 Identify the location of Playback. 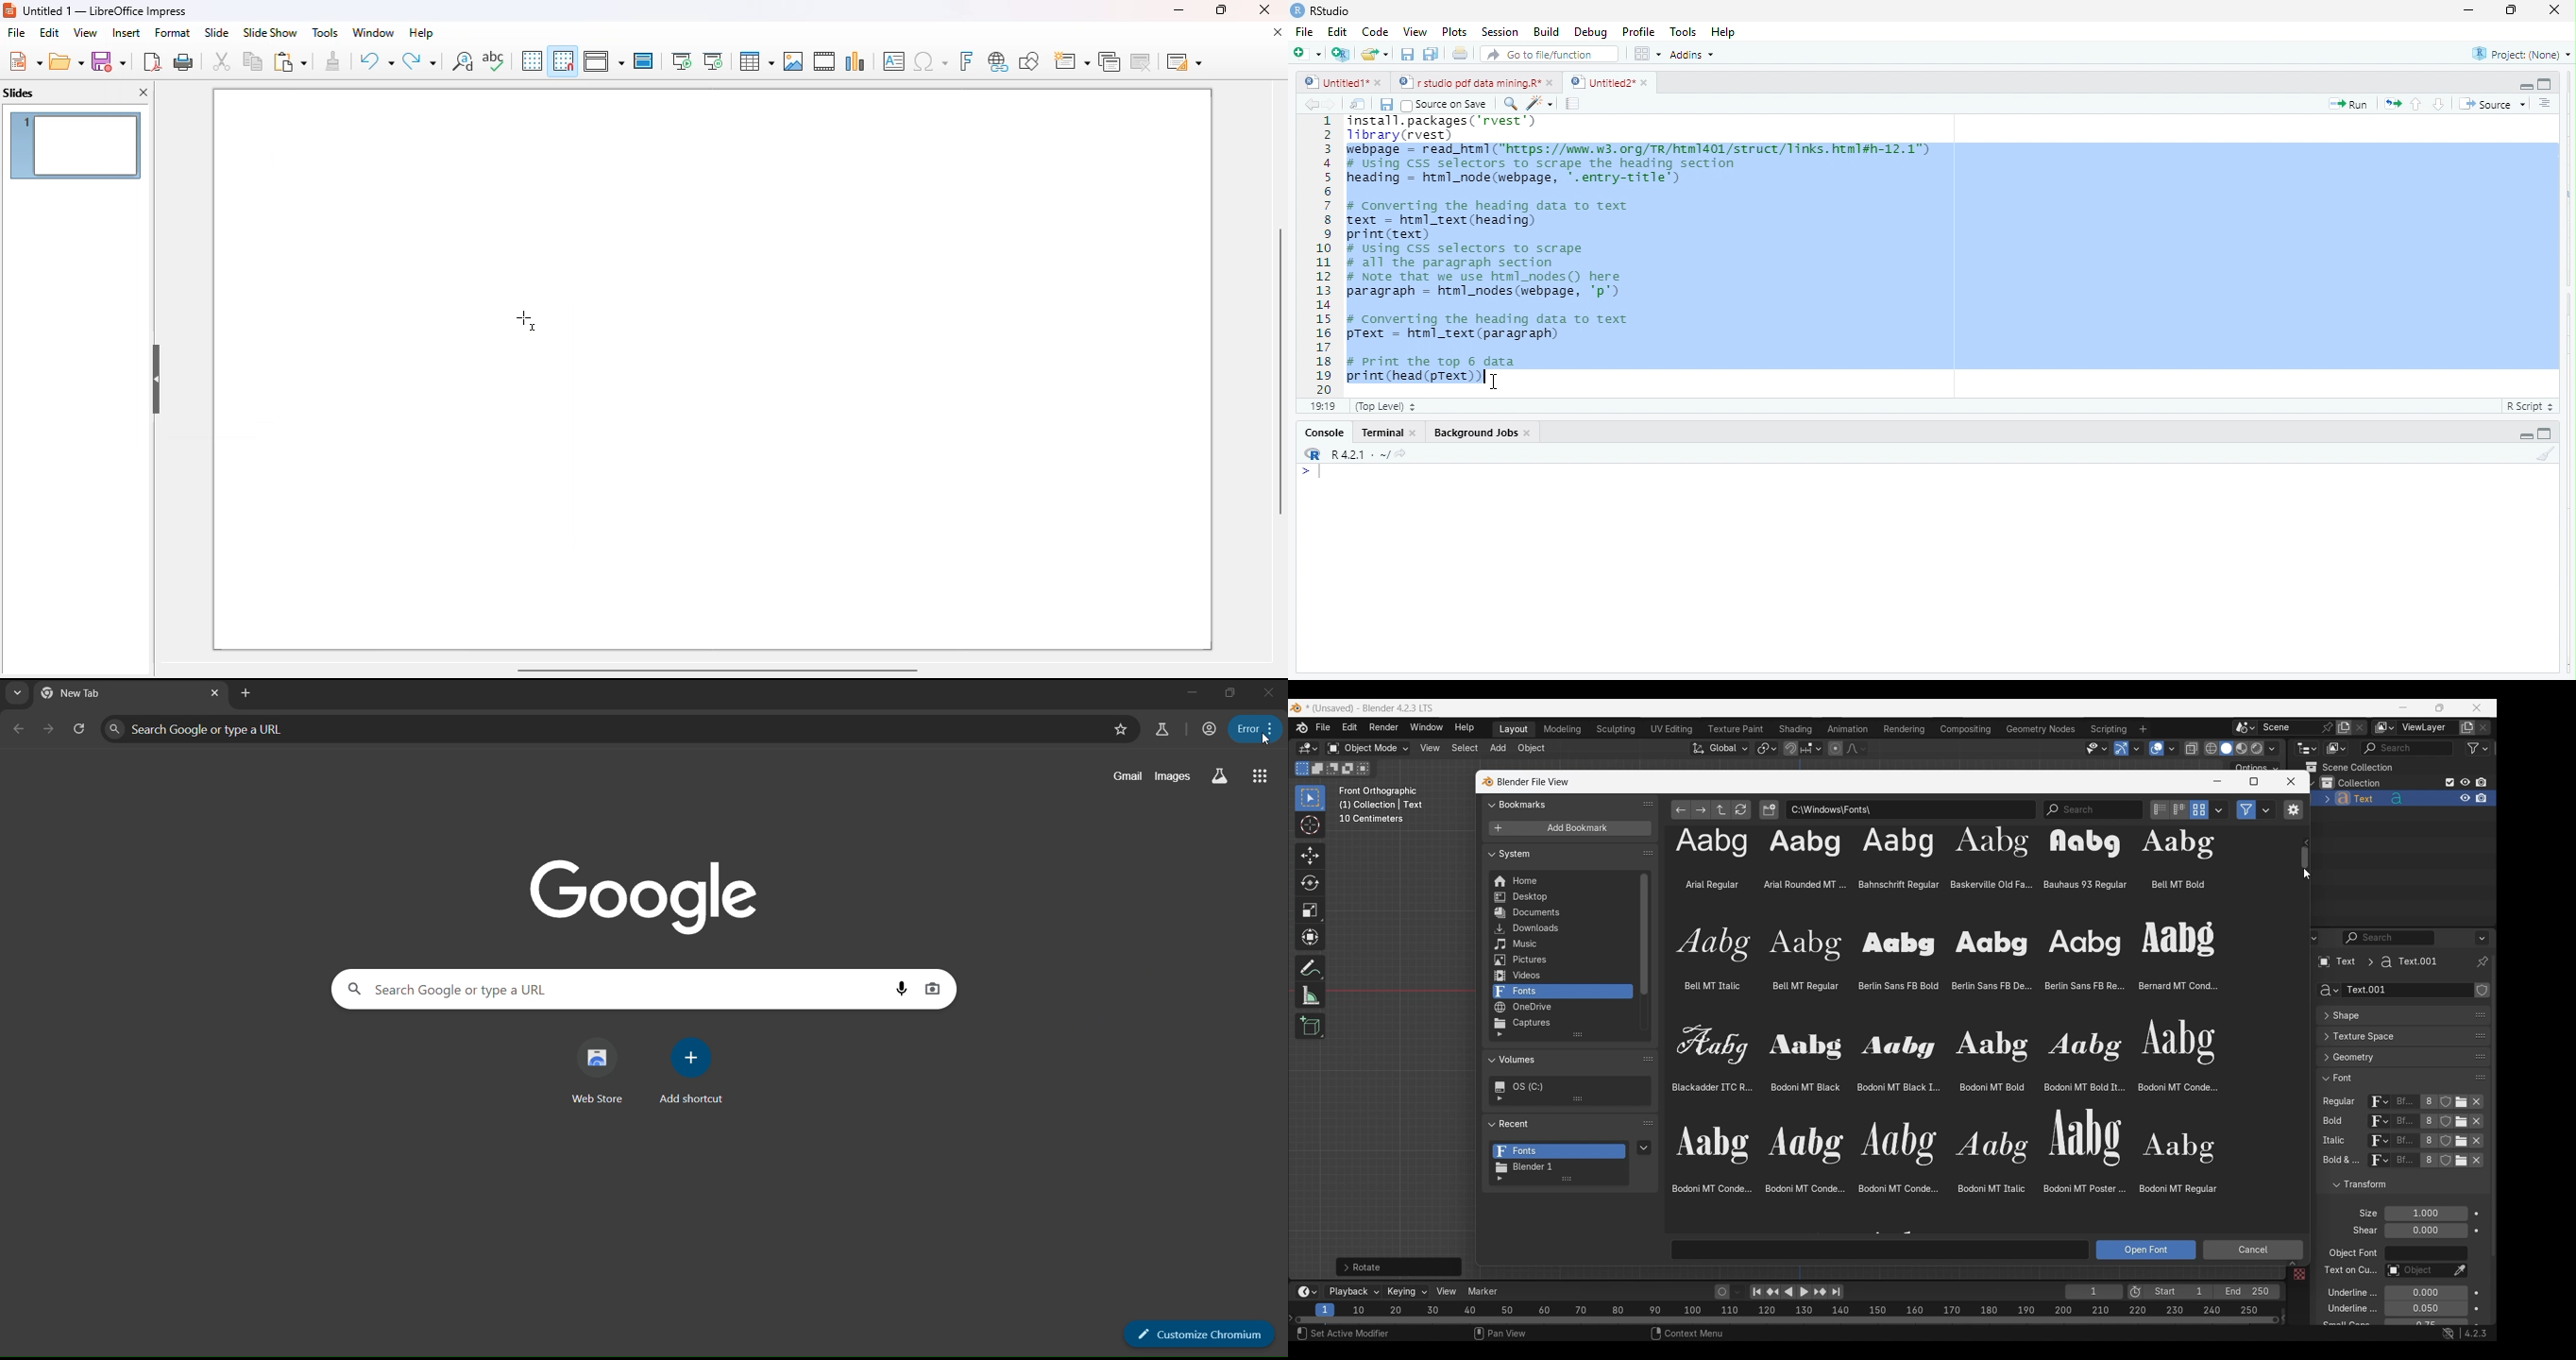
(1353, 1292).